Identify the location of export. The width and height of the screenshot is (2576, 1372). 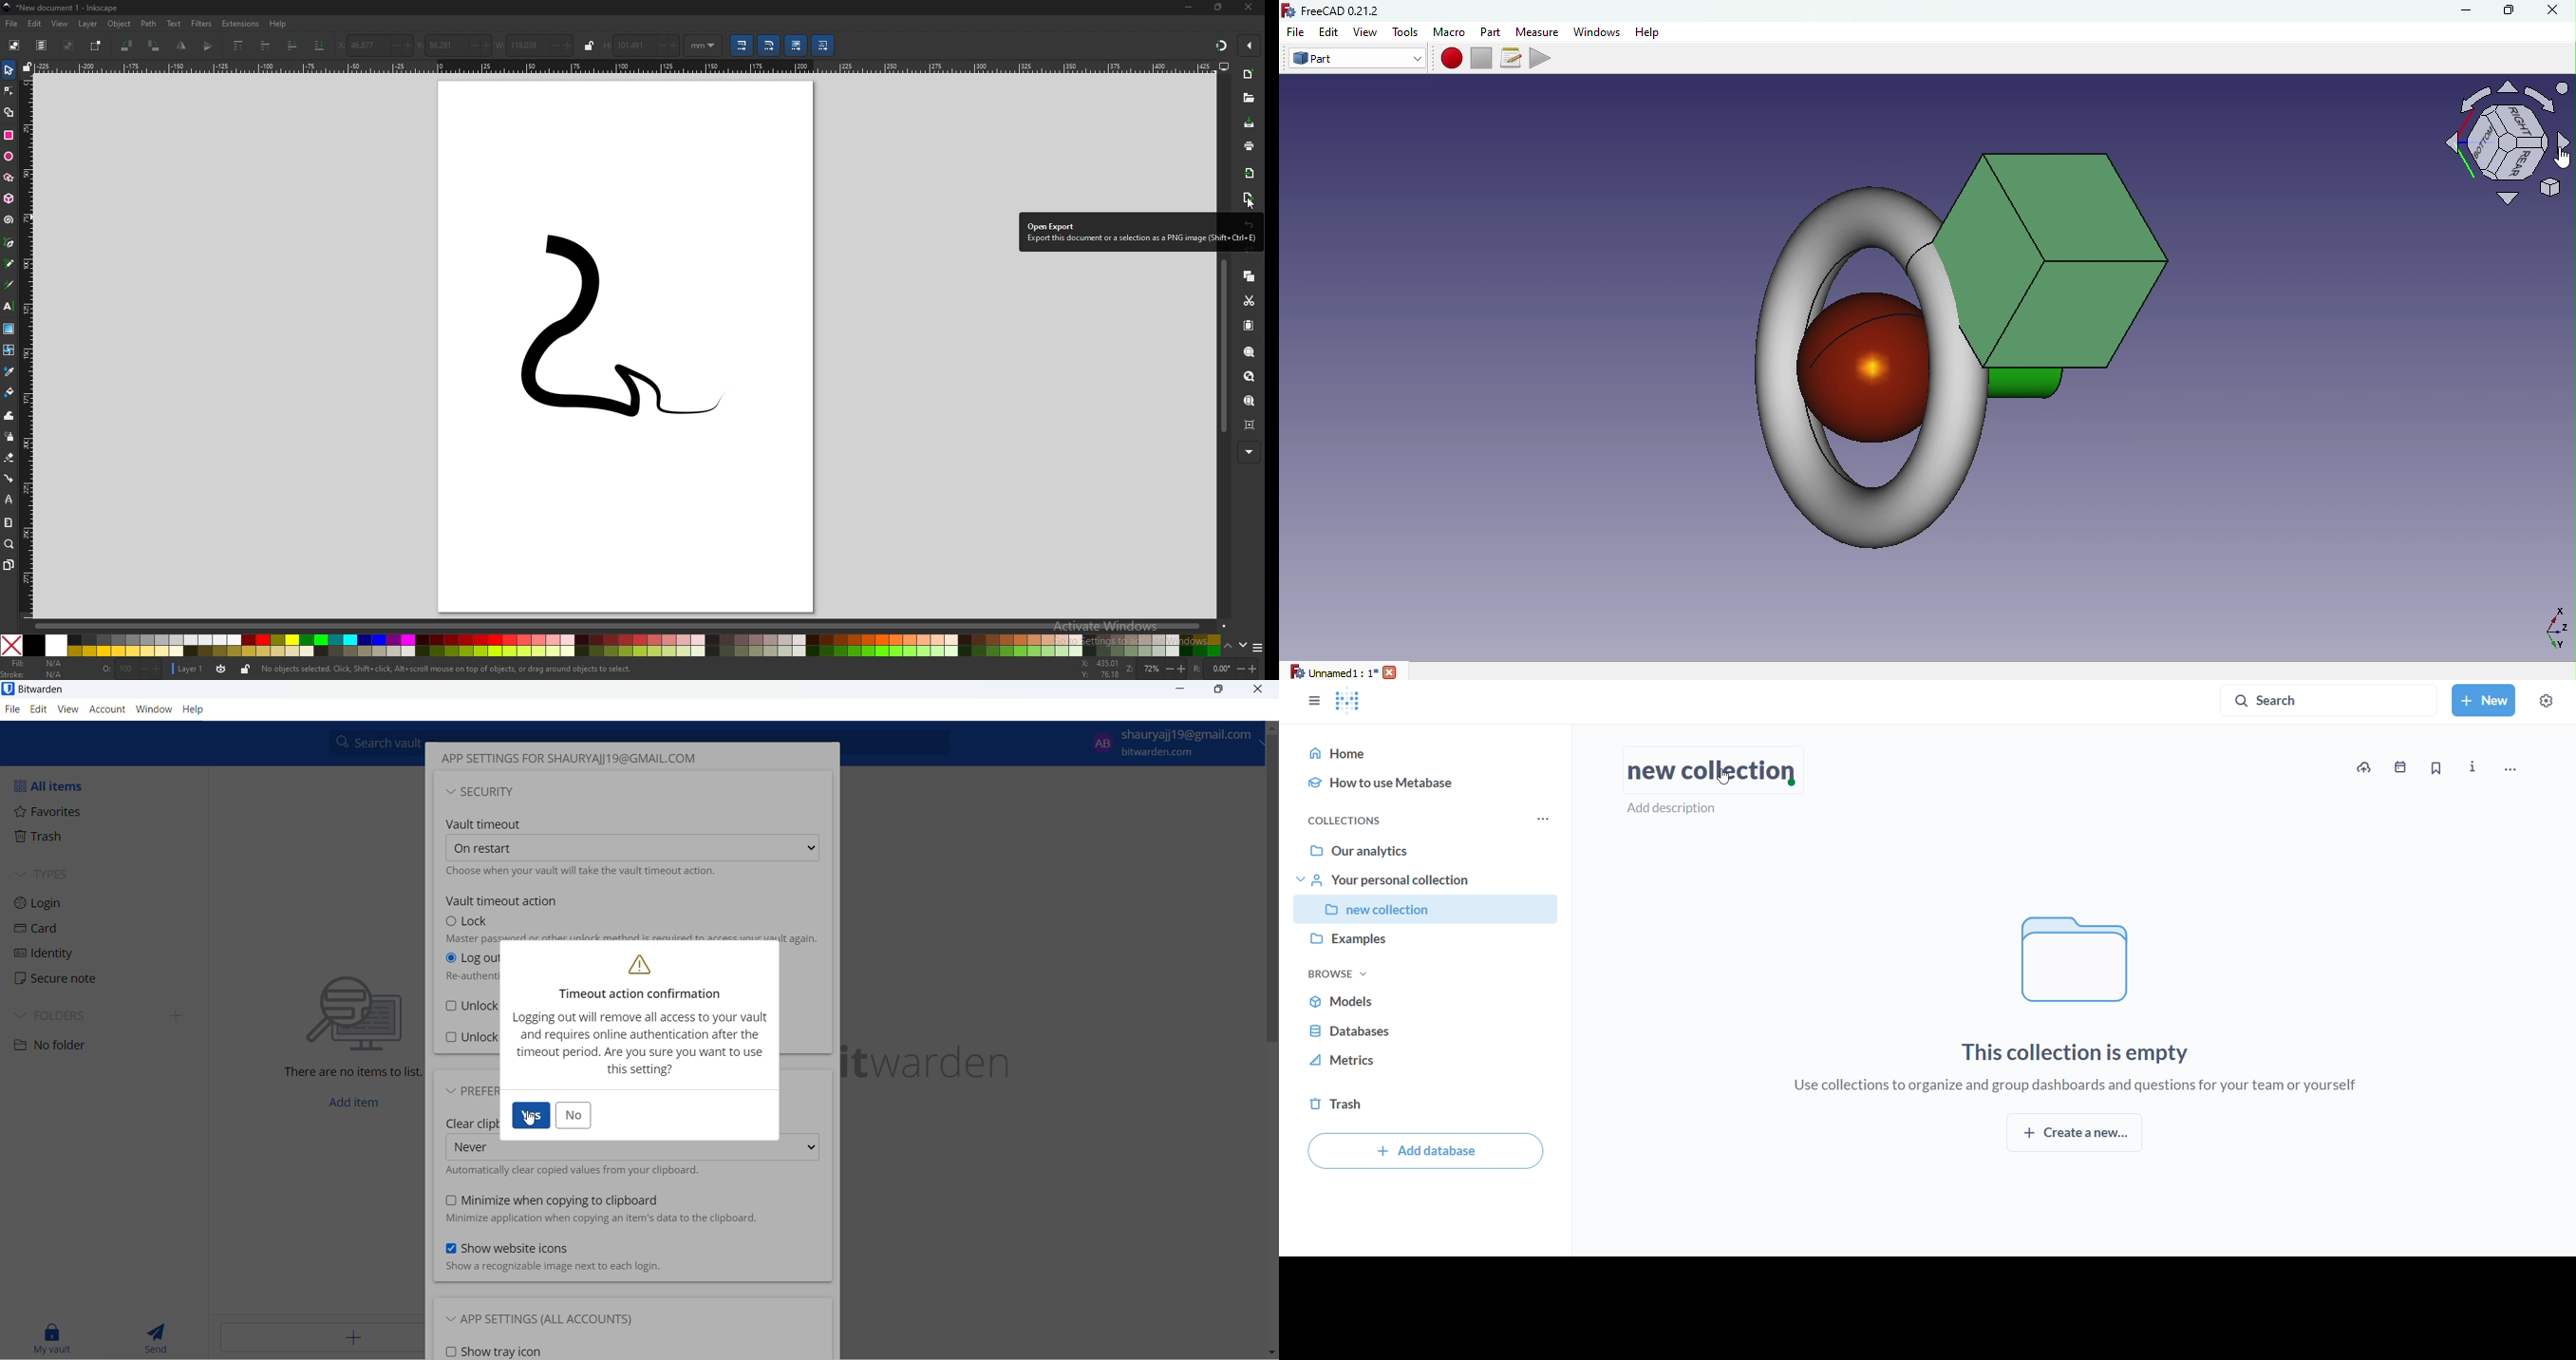
(1248, 199).